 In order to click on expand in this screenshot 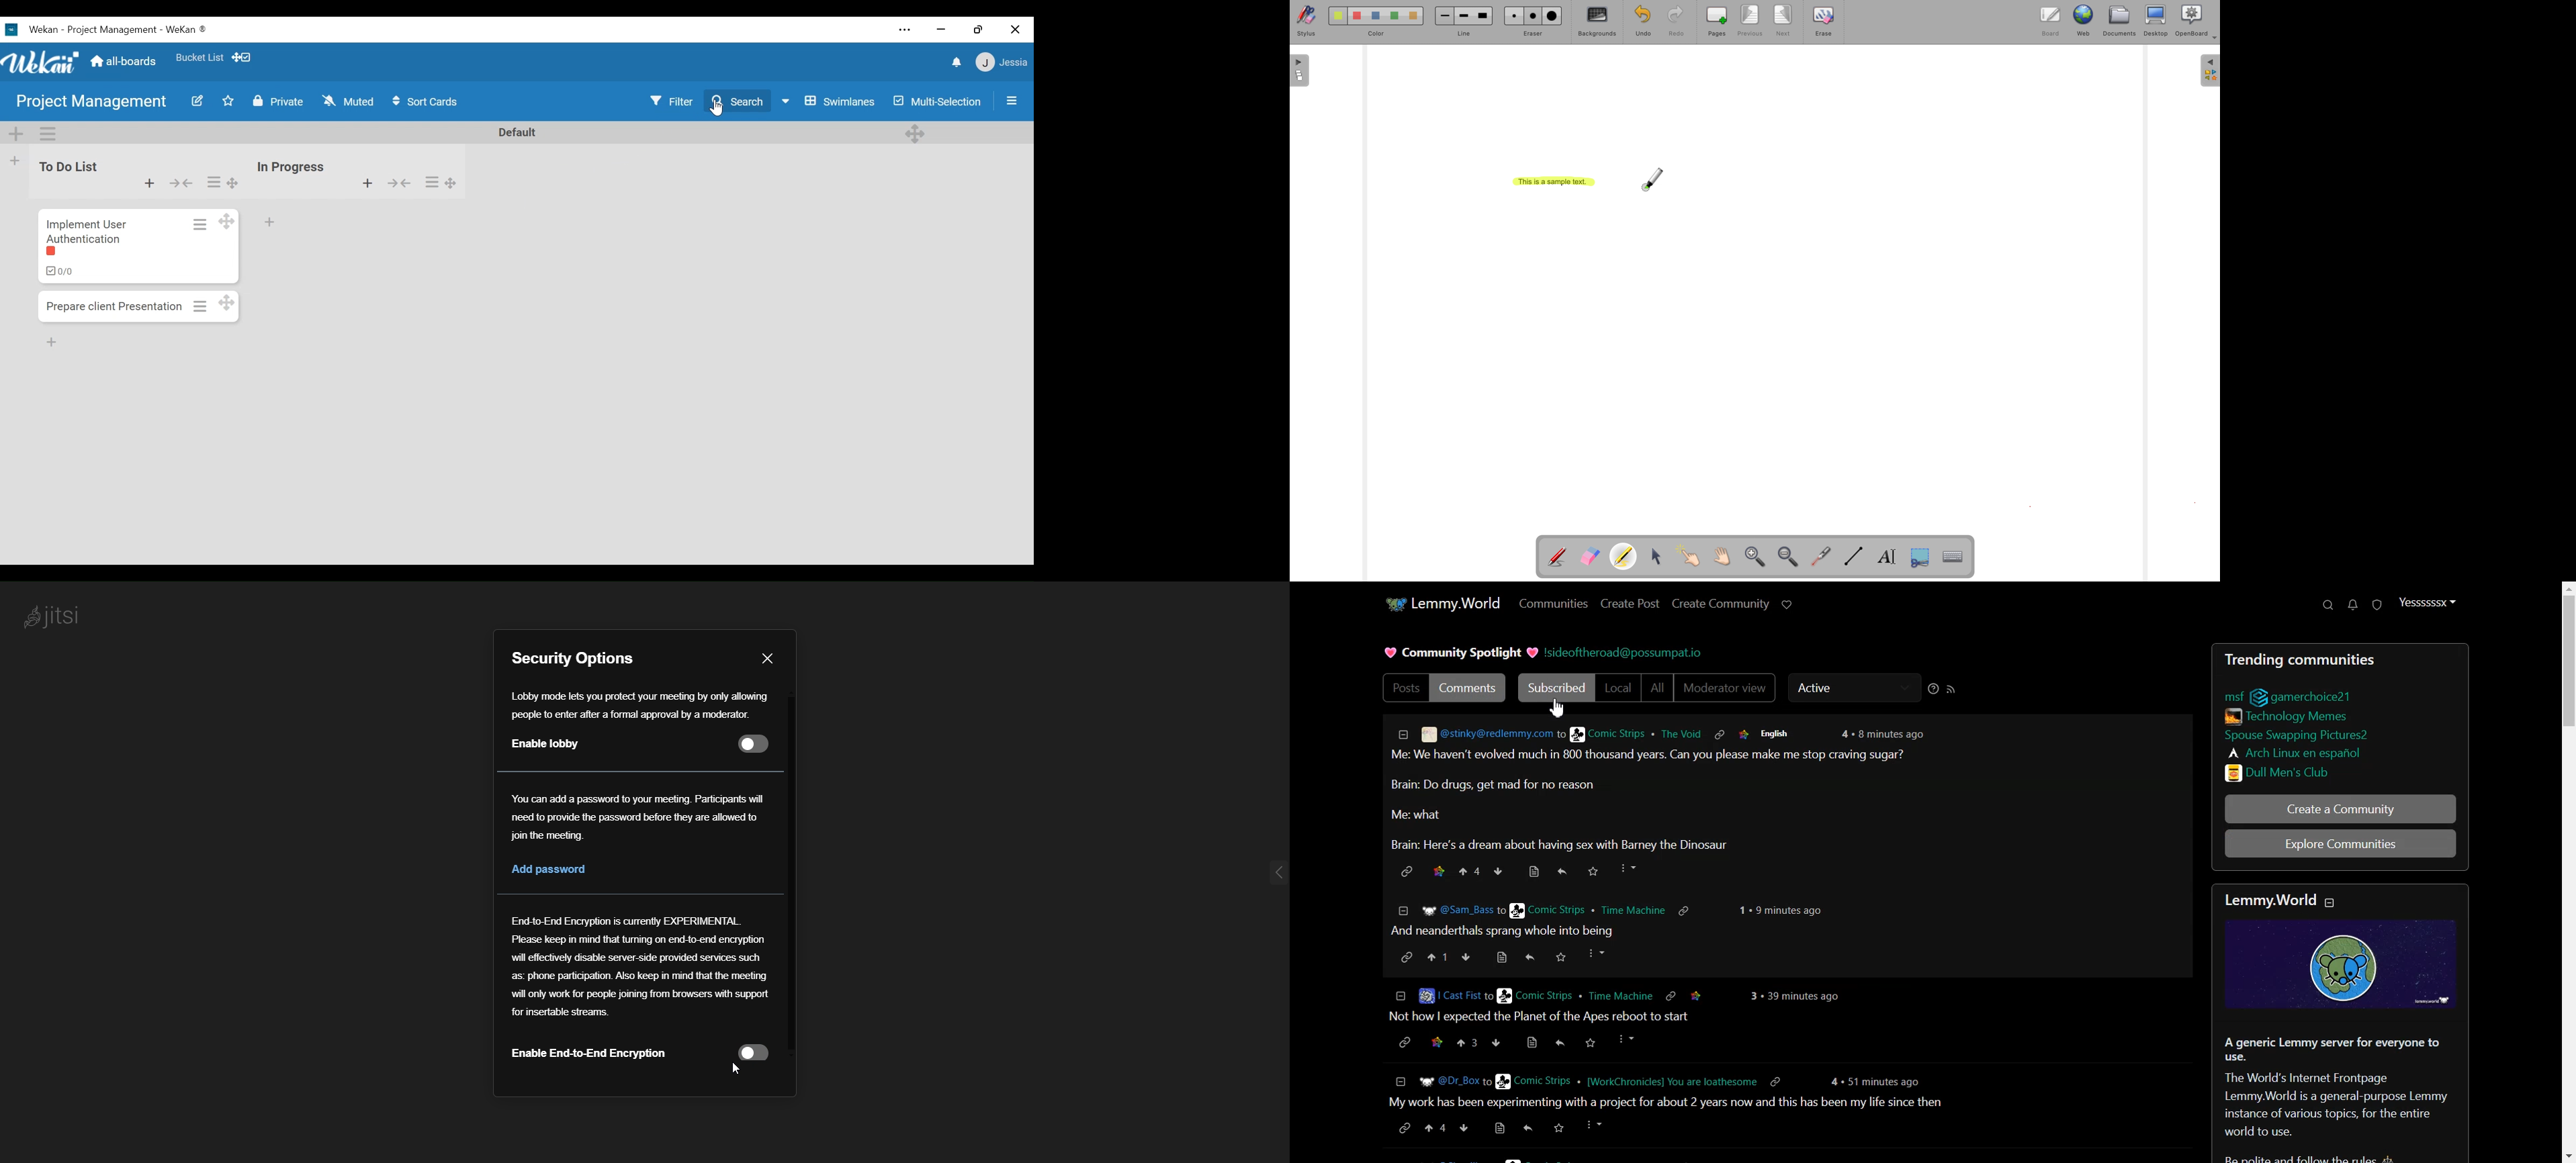, I will do `click(1261, 877)`.